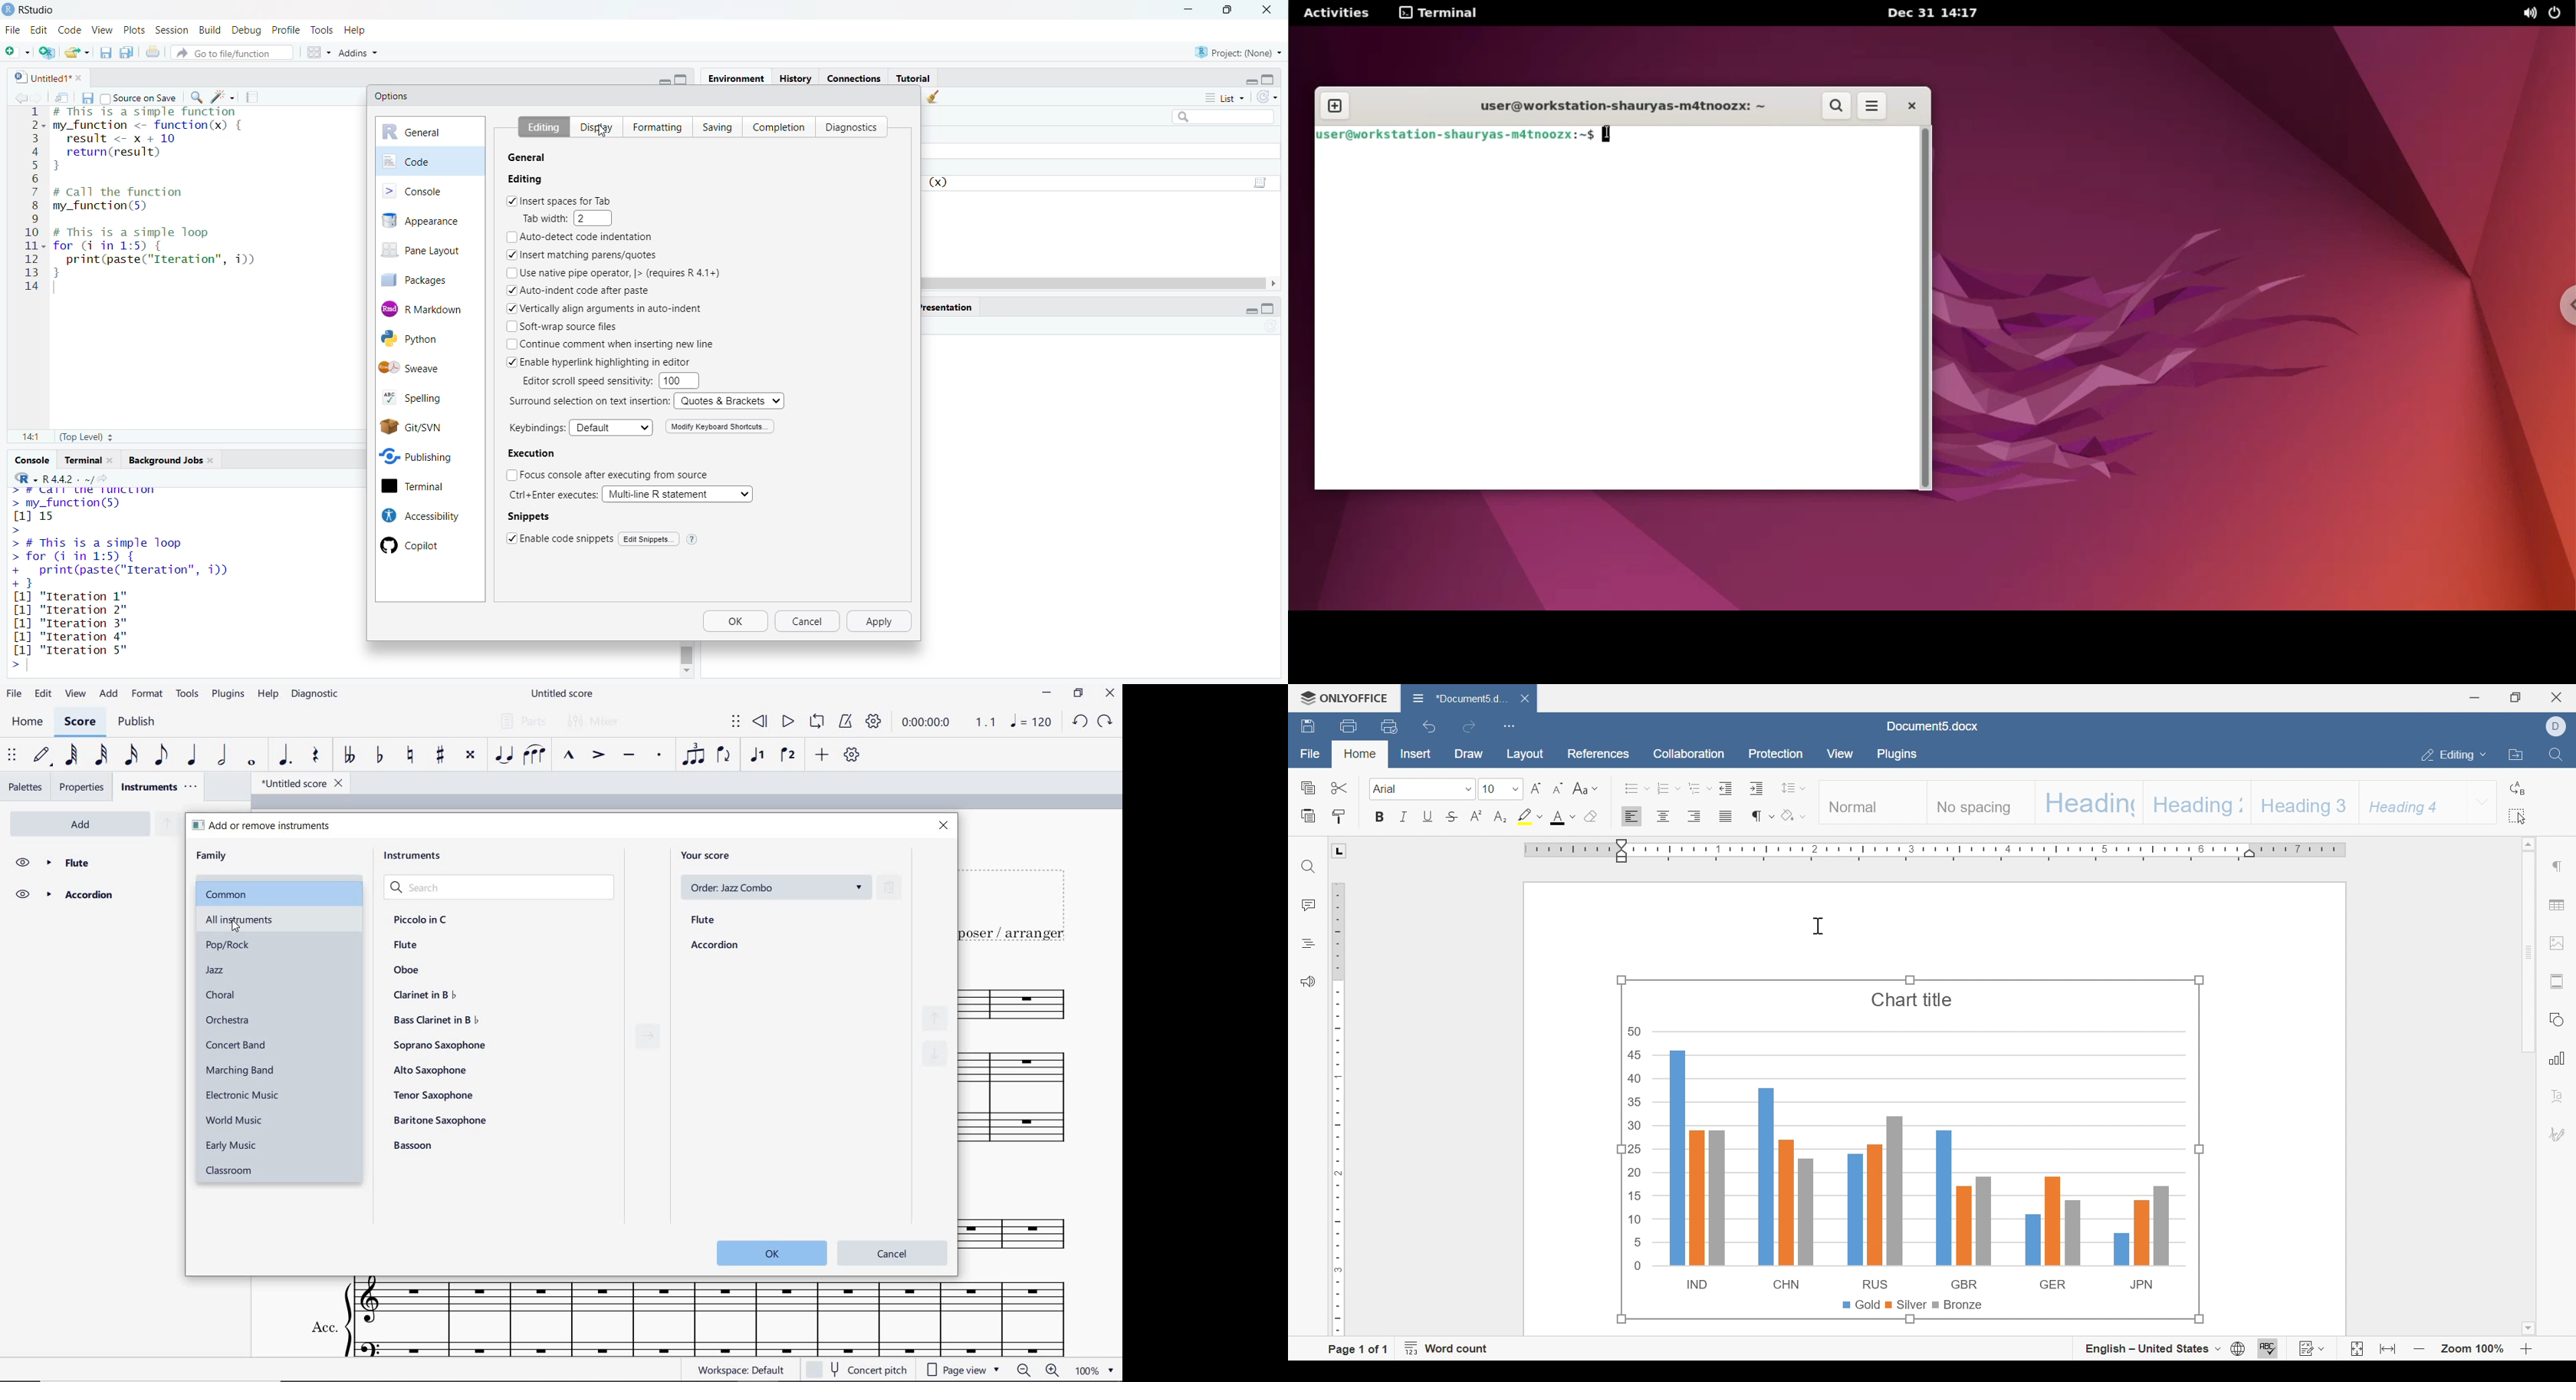 The image size is (2576, 1400). I want to click on apply, so click(881, 622).